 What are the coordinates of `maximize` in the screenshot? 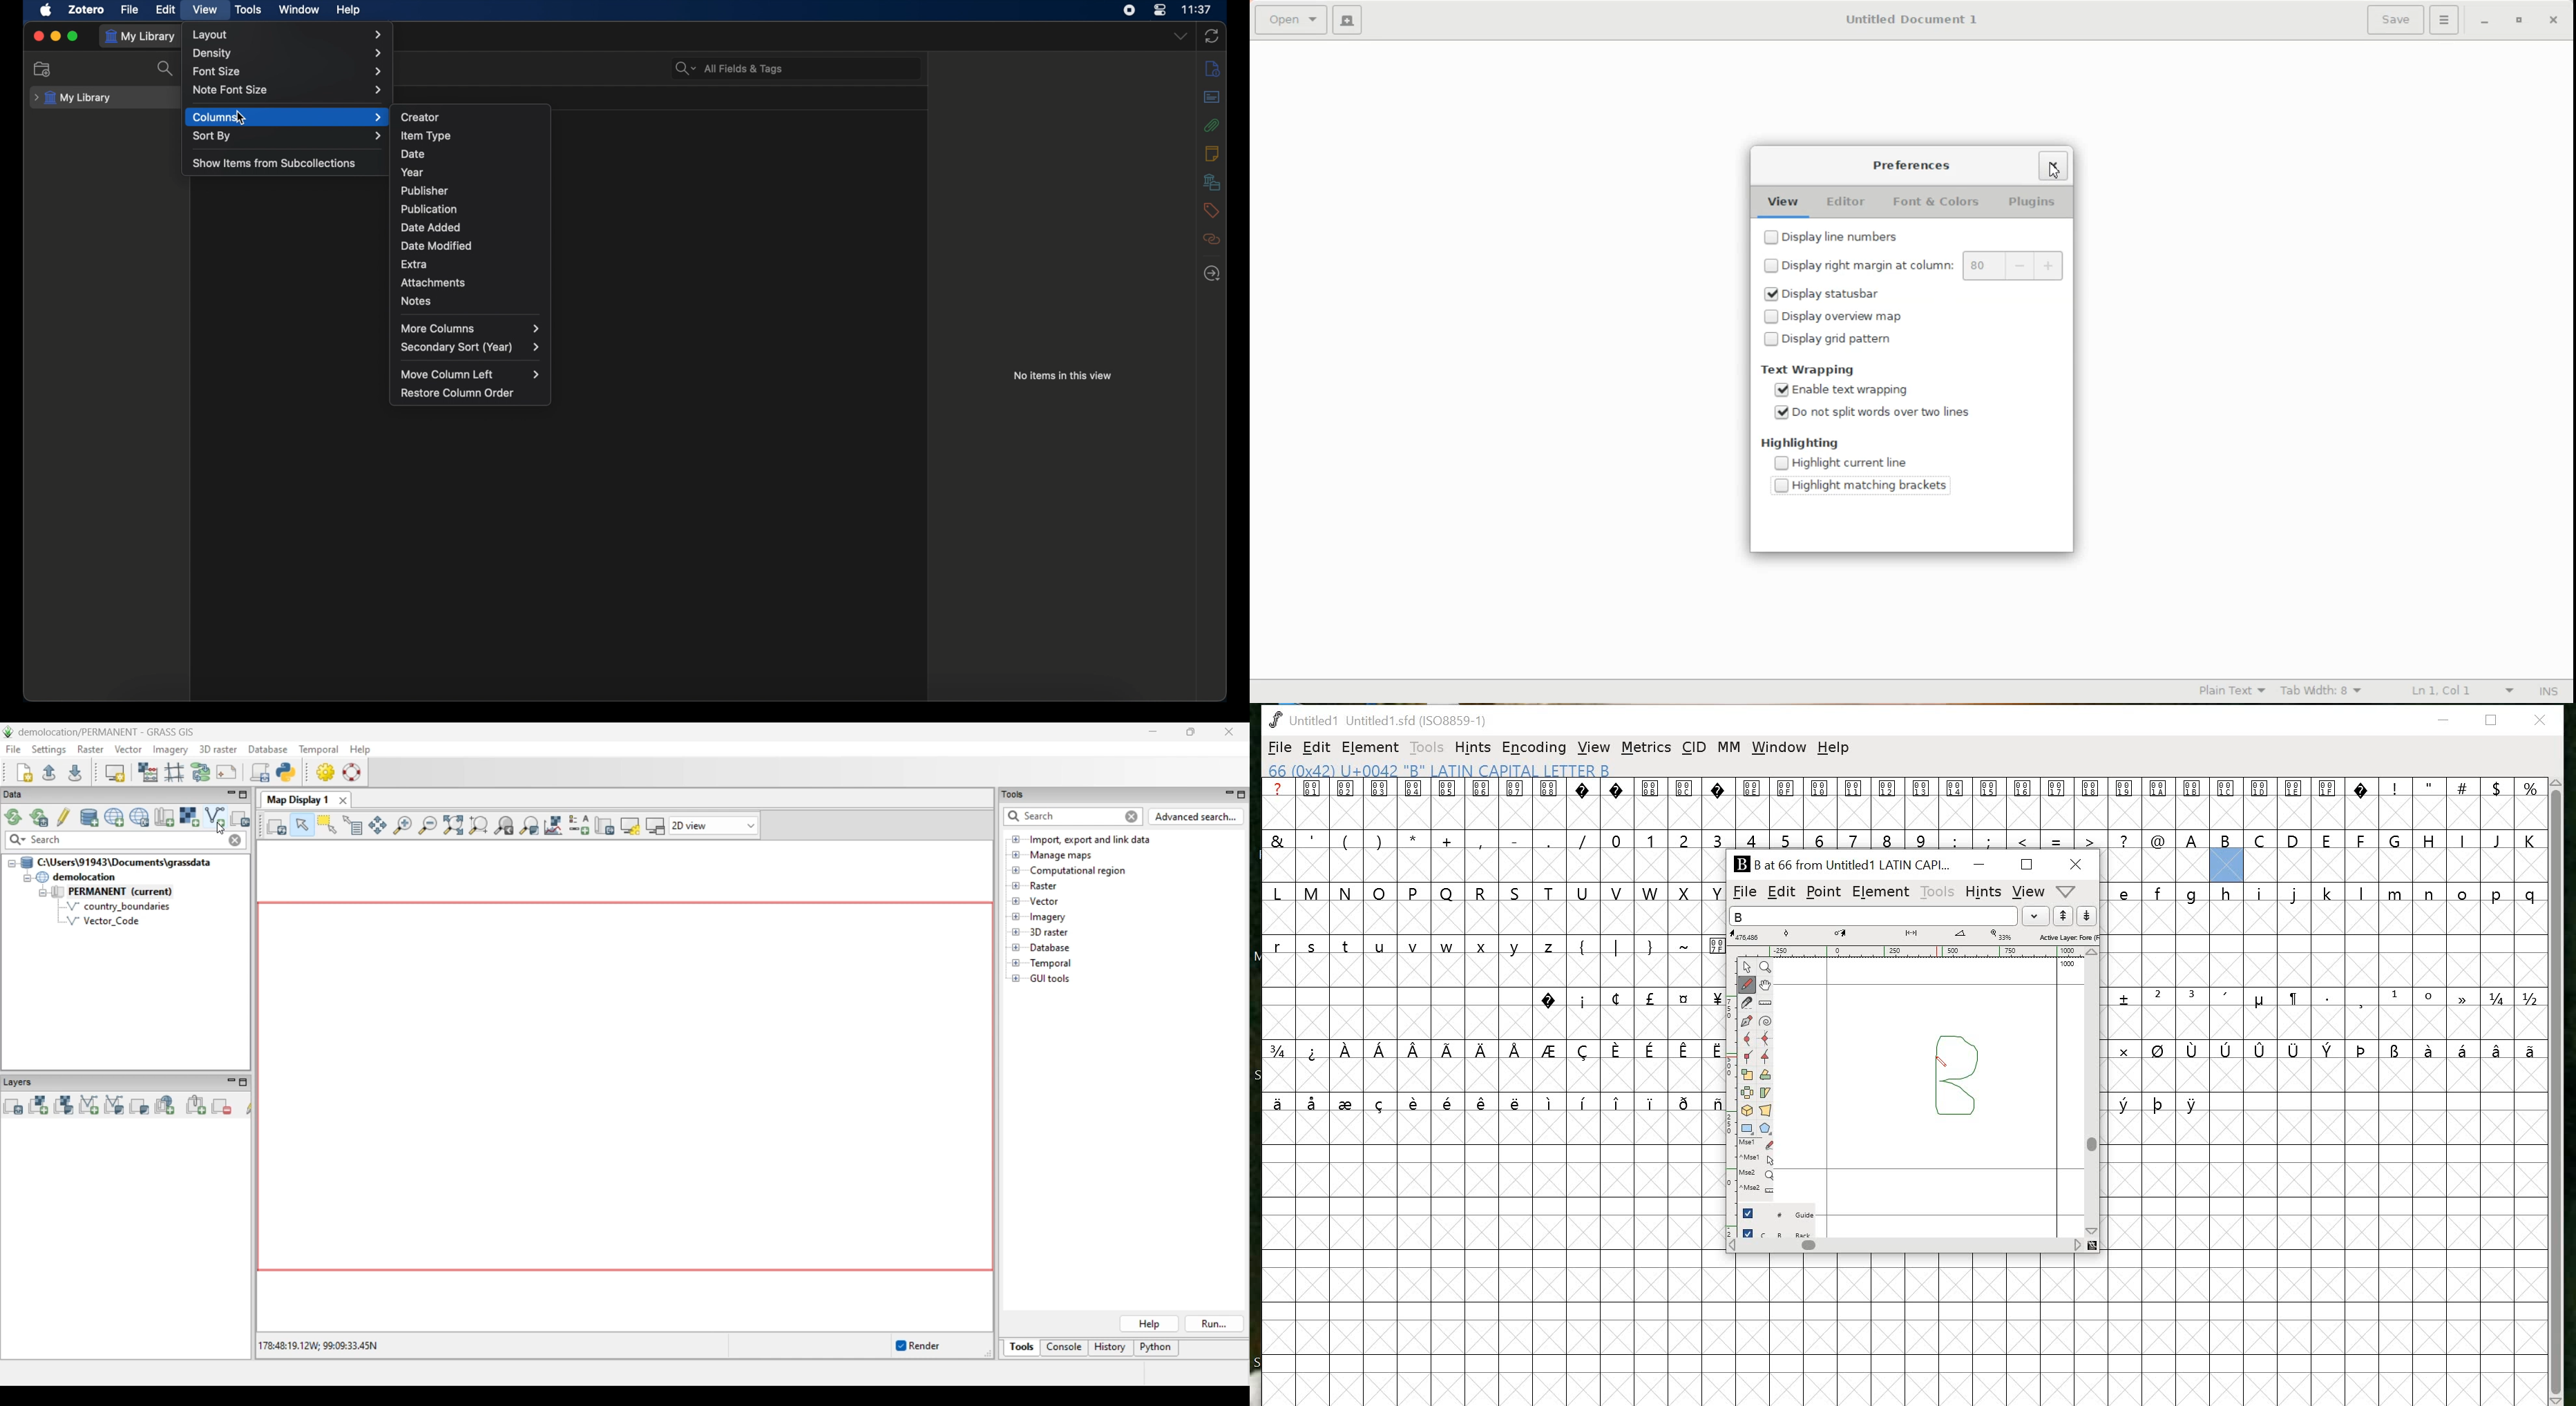 It's located at (74, 37).